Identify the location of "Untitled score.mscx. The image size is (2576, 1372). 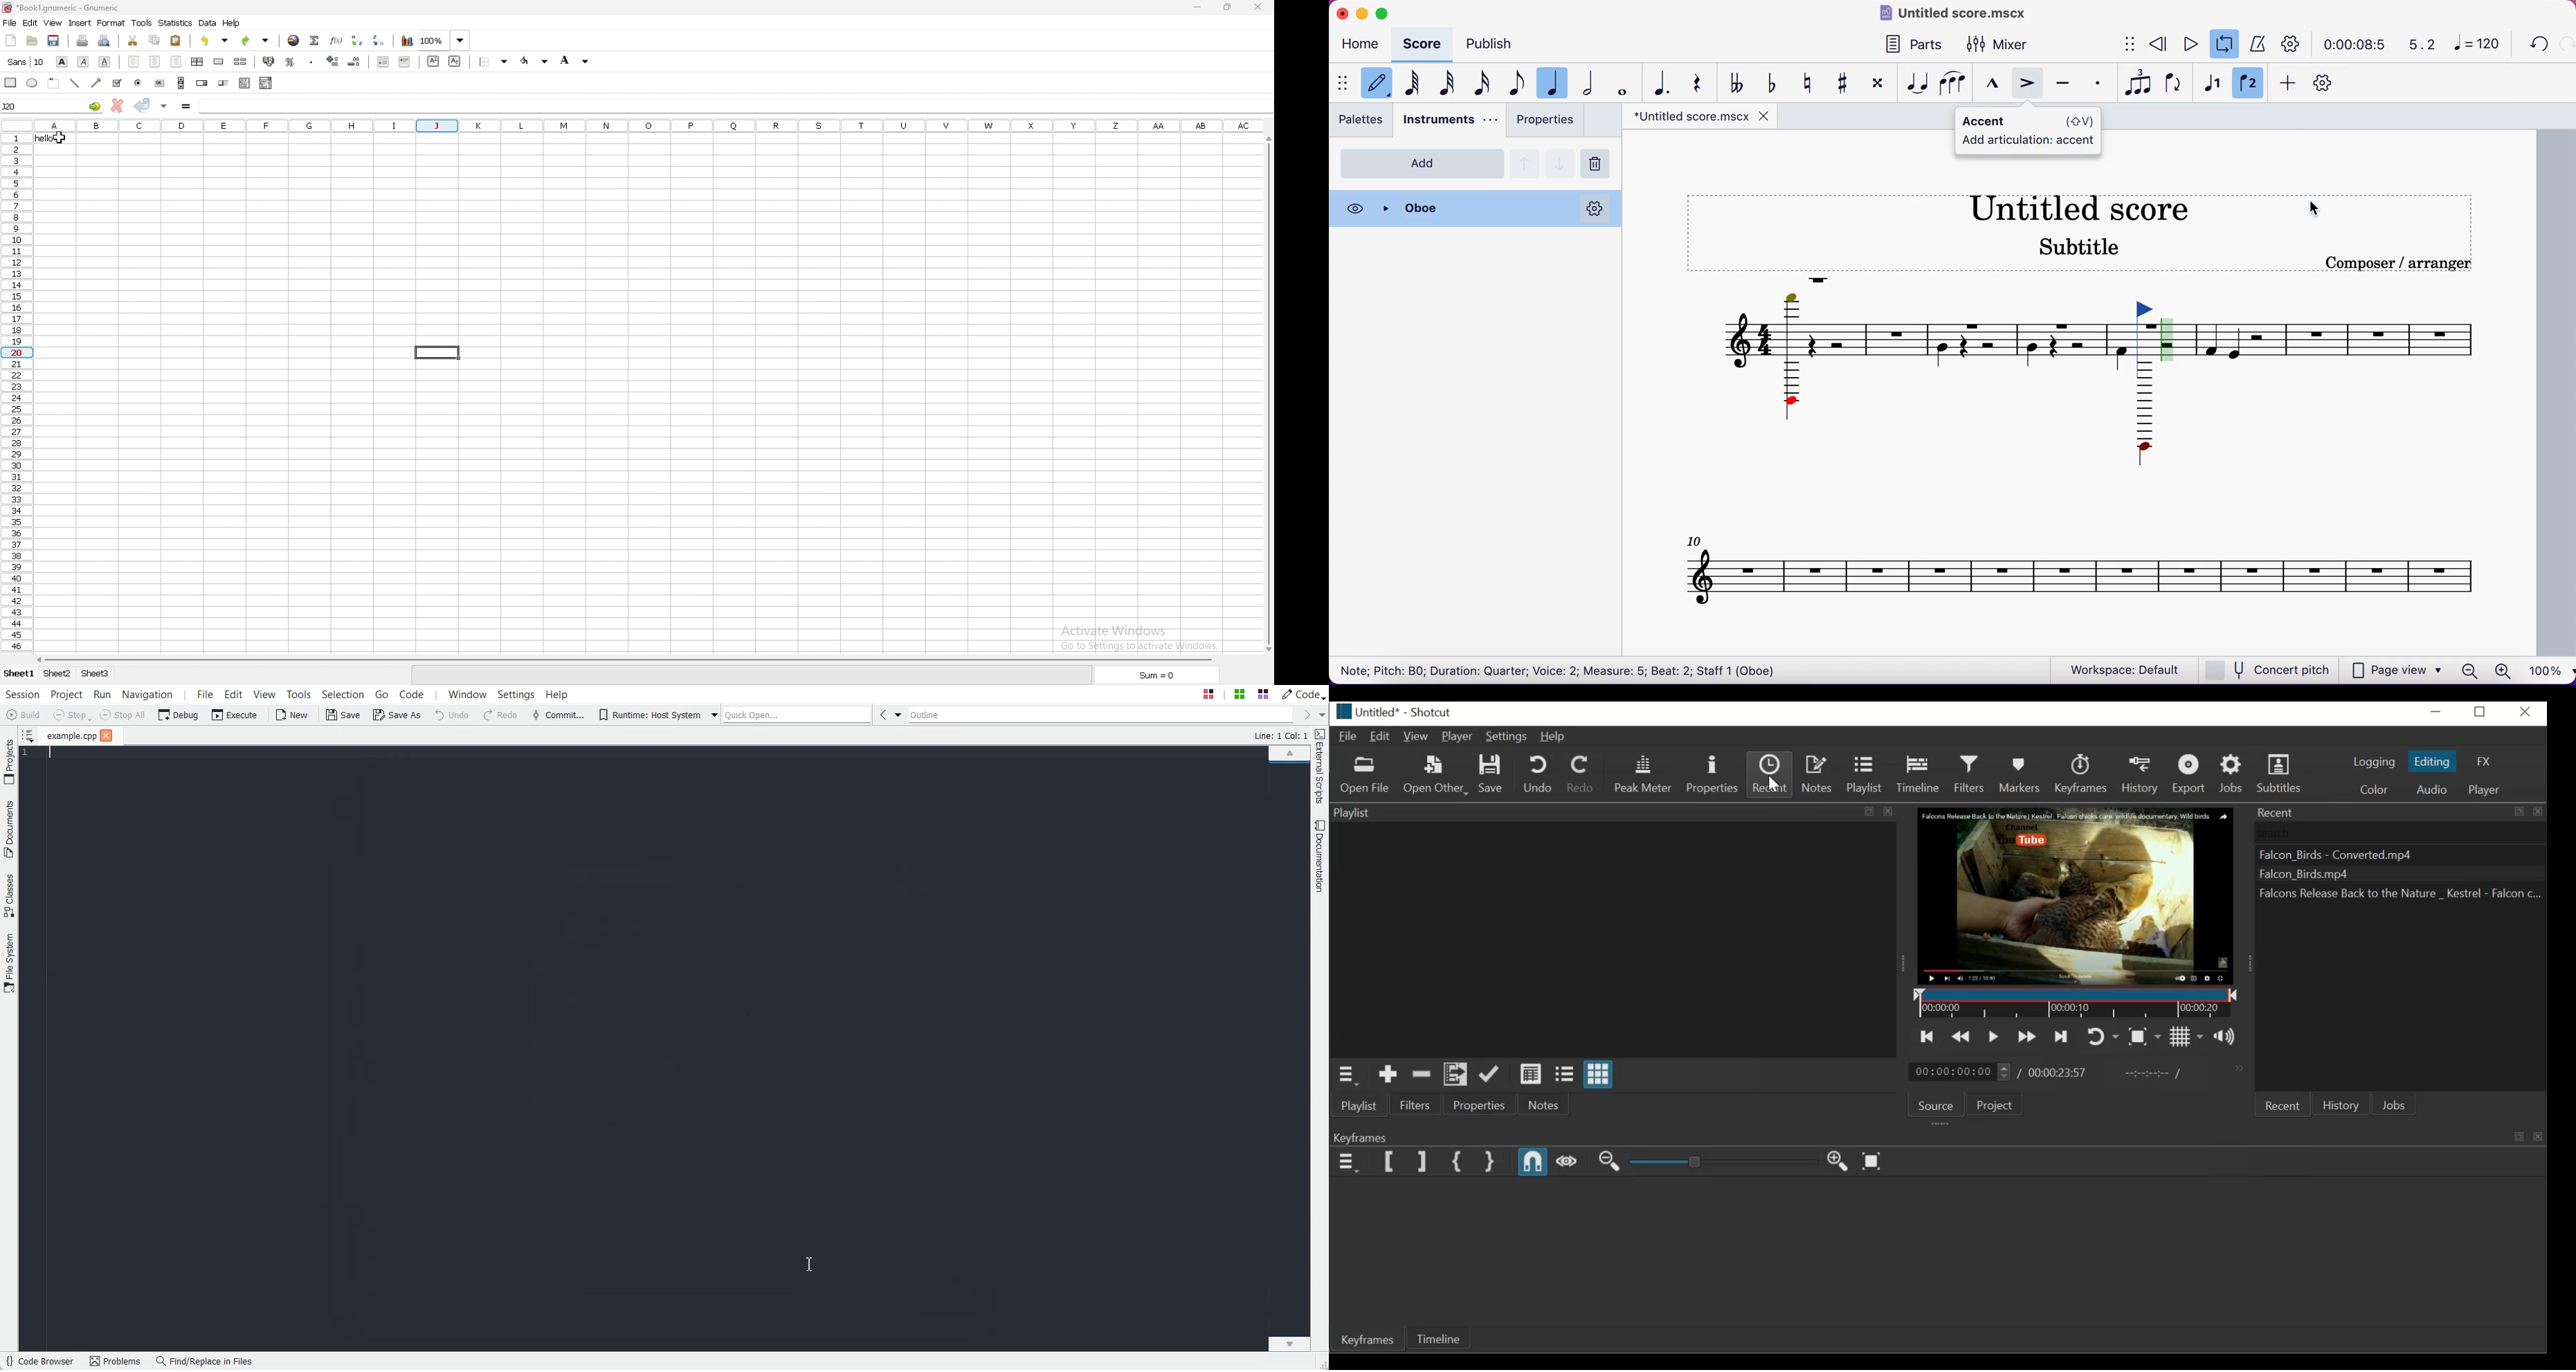
(1689, 117).